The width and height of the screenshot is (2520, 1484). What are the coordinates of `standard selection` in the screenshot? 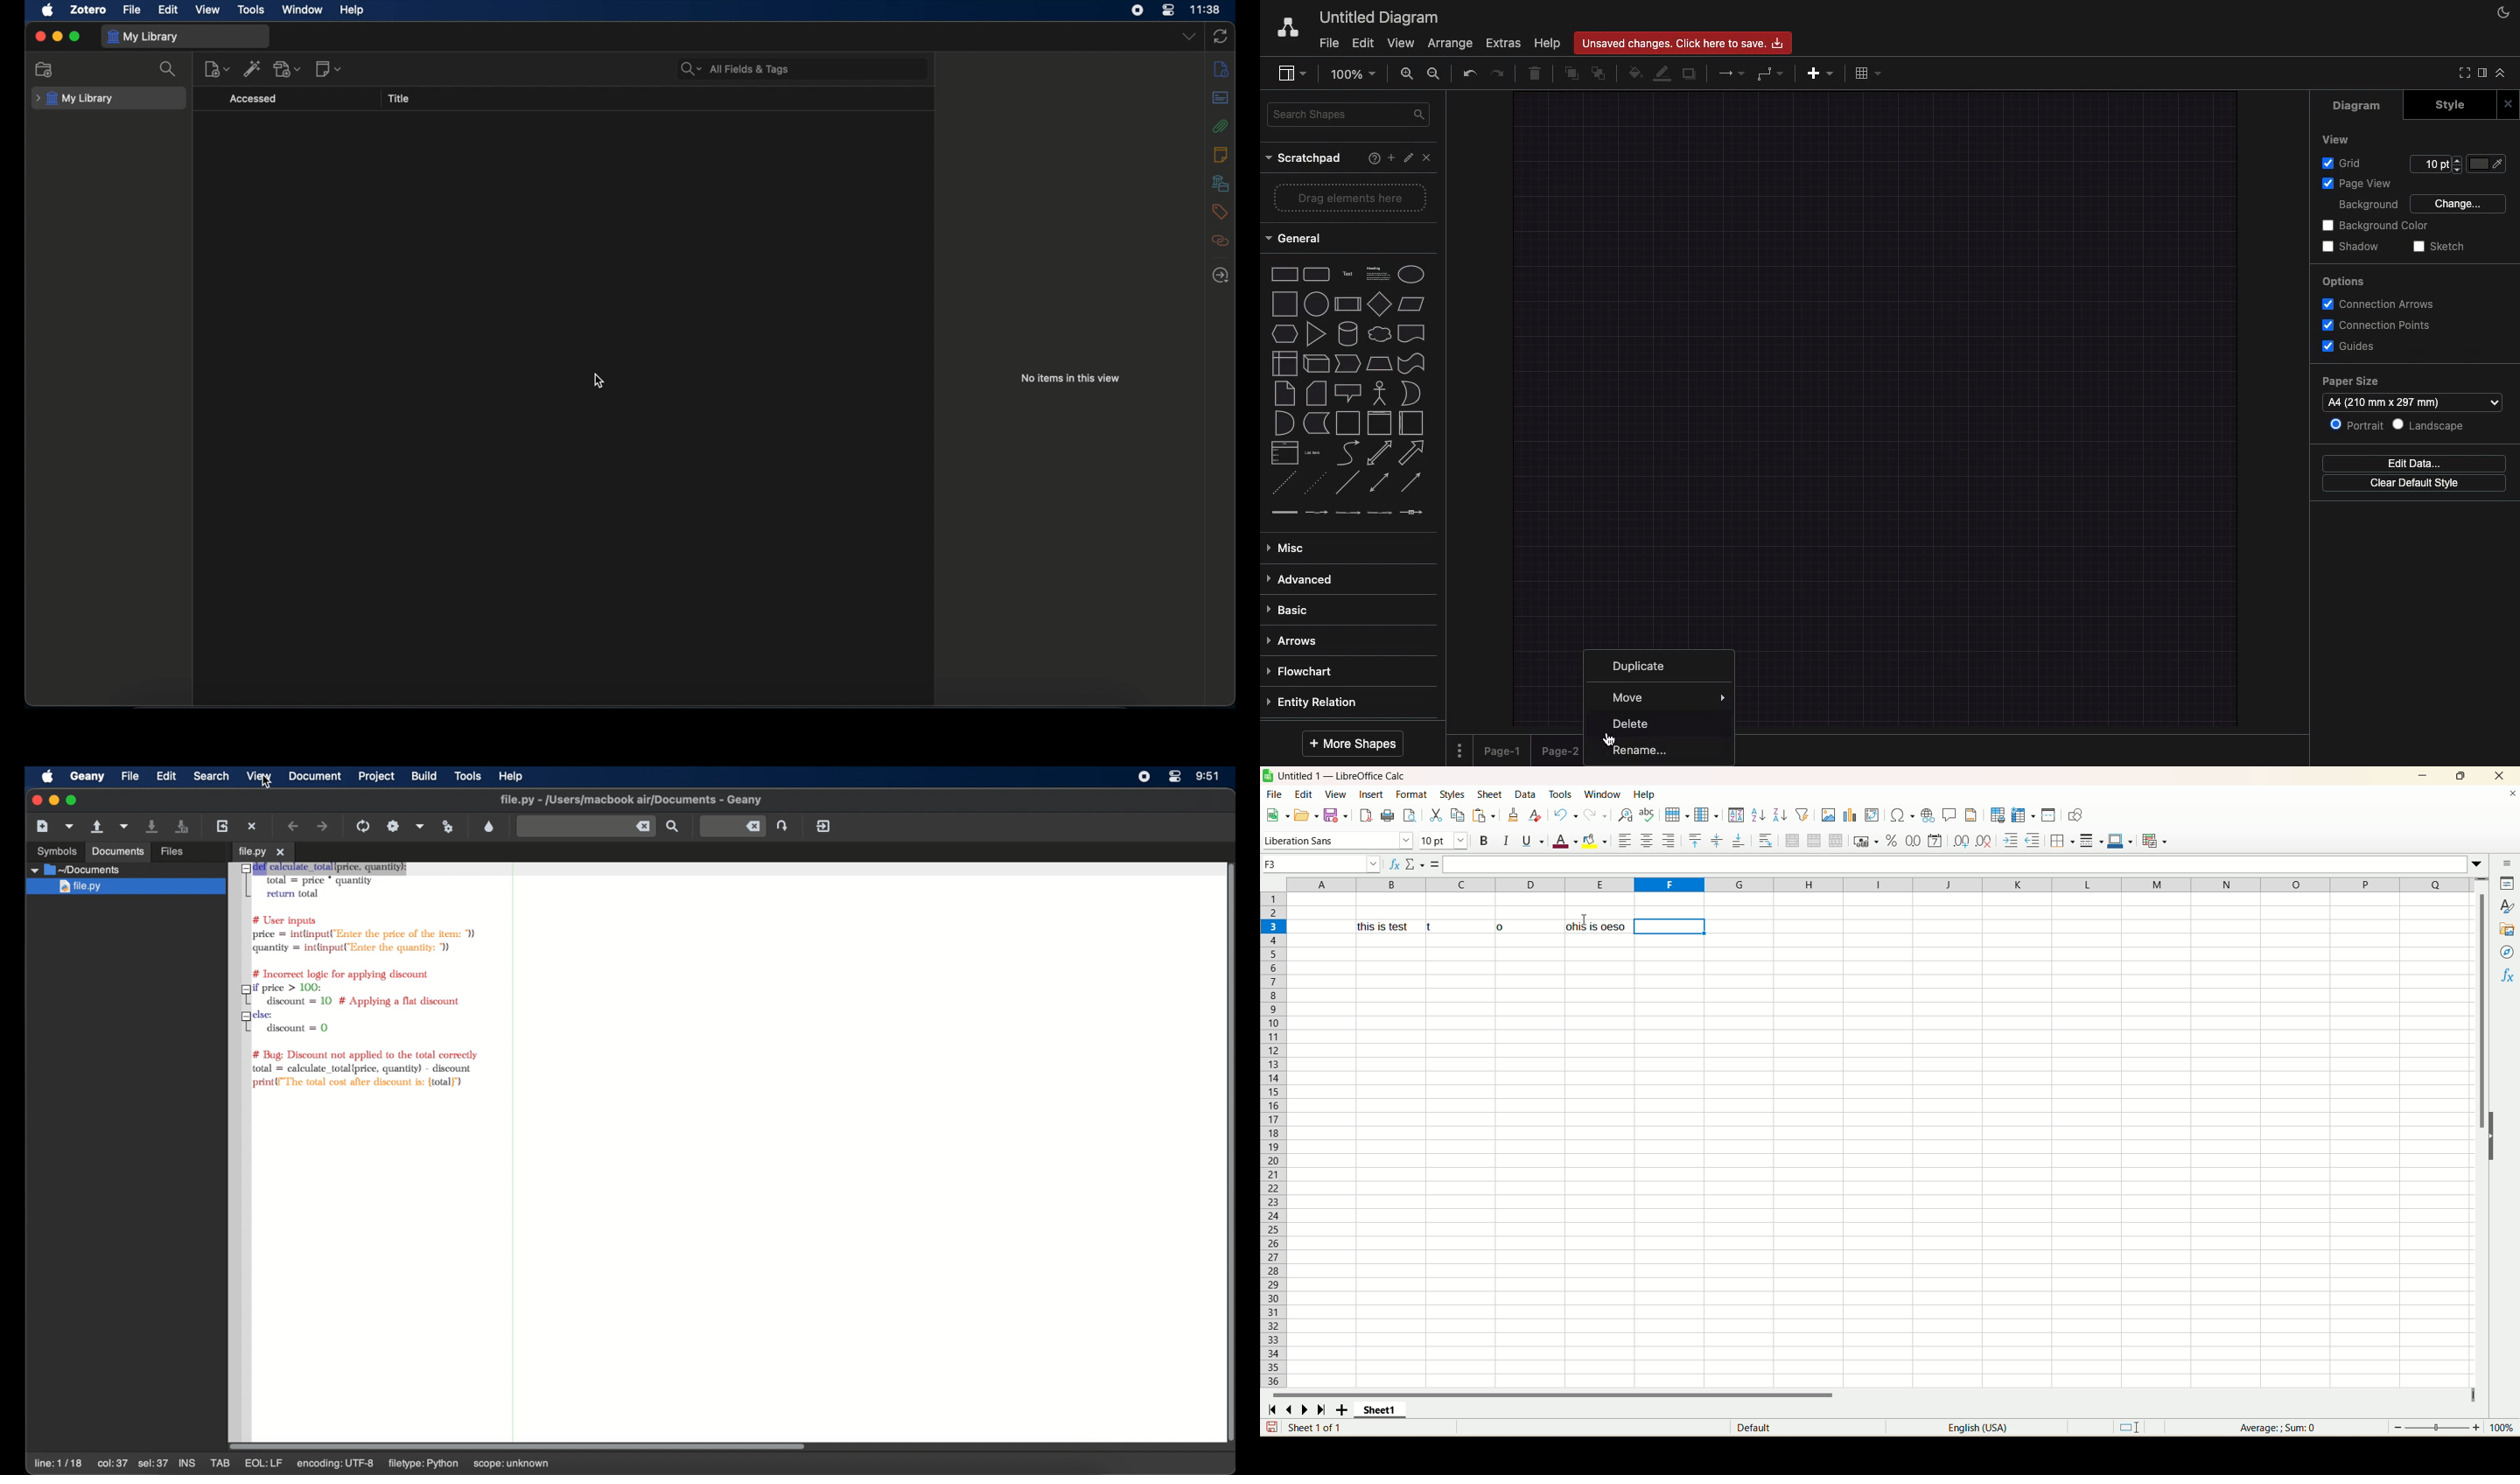 It's located at (2140, 1426).